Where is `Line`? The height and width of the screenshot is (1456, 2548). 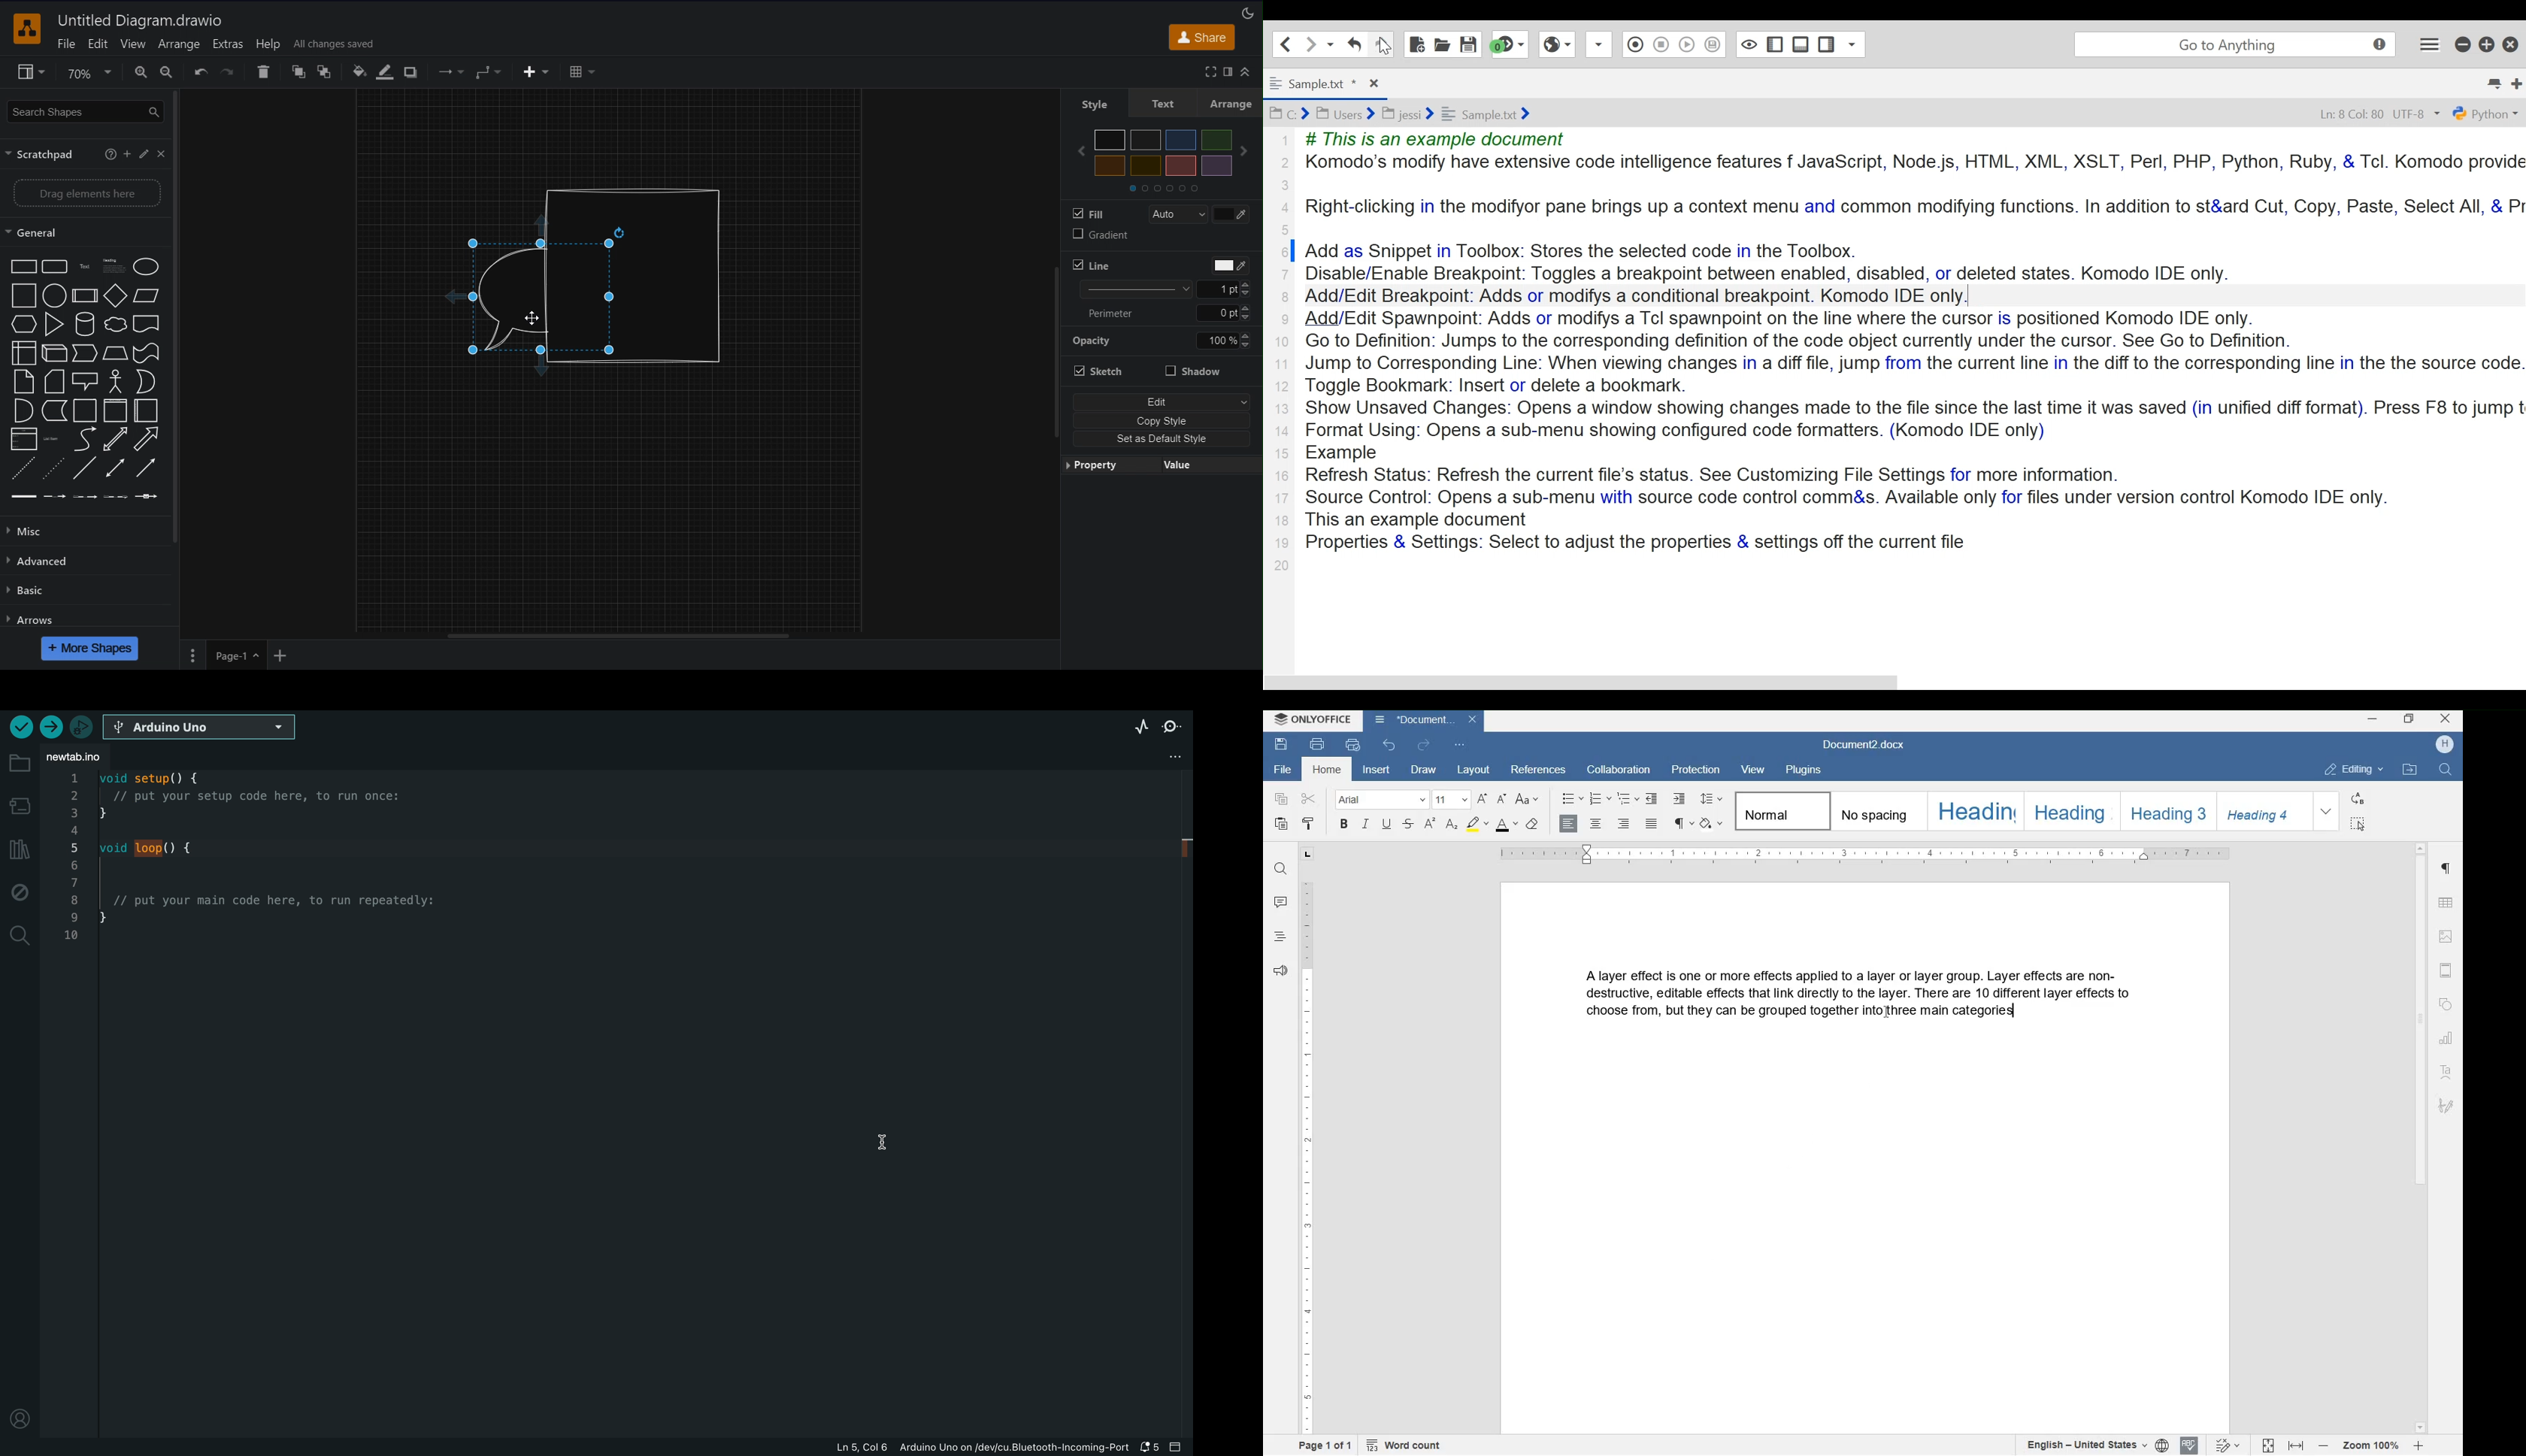 Line is located at coordinates (85, 468).